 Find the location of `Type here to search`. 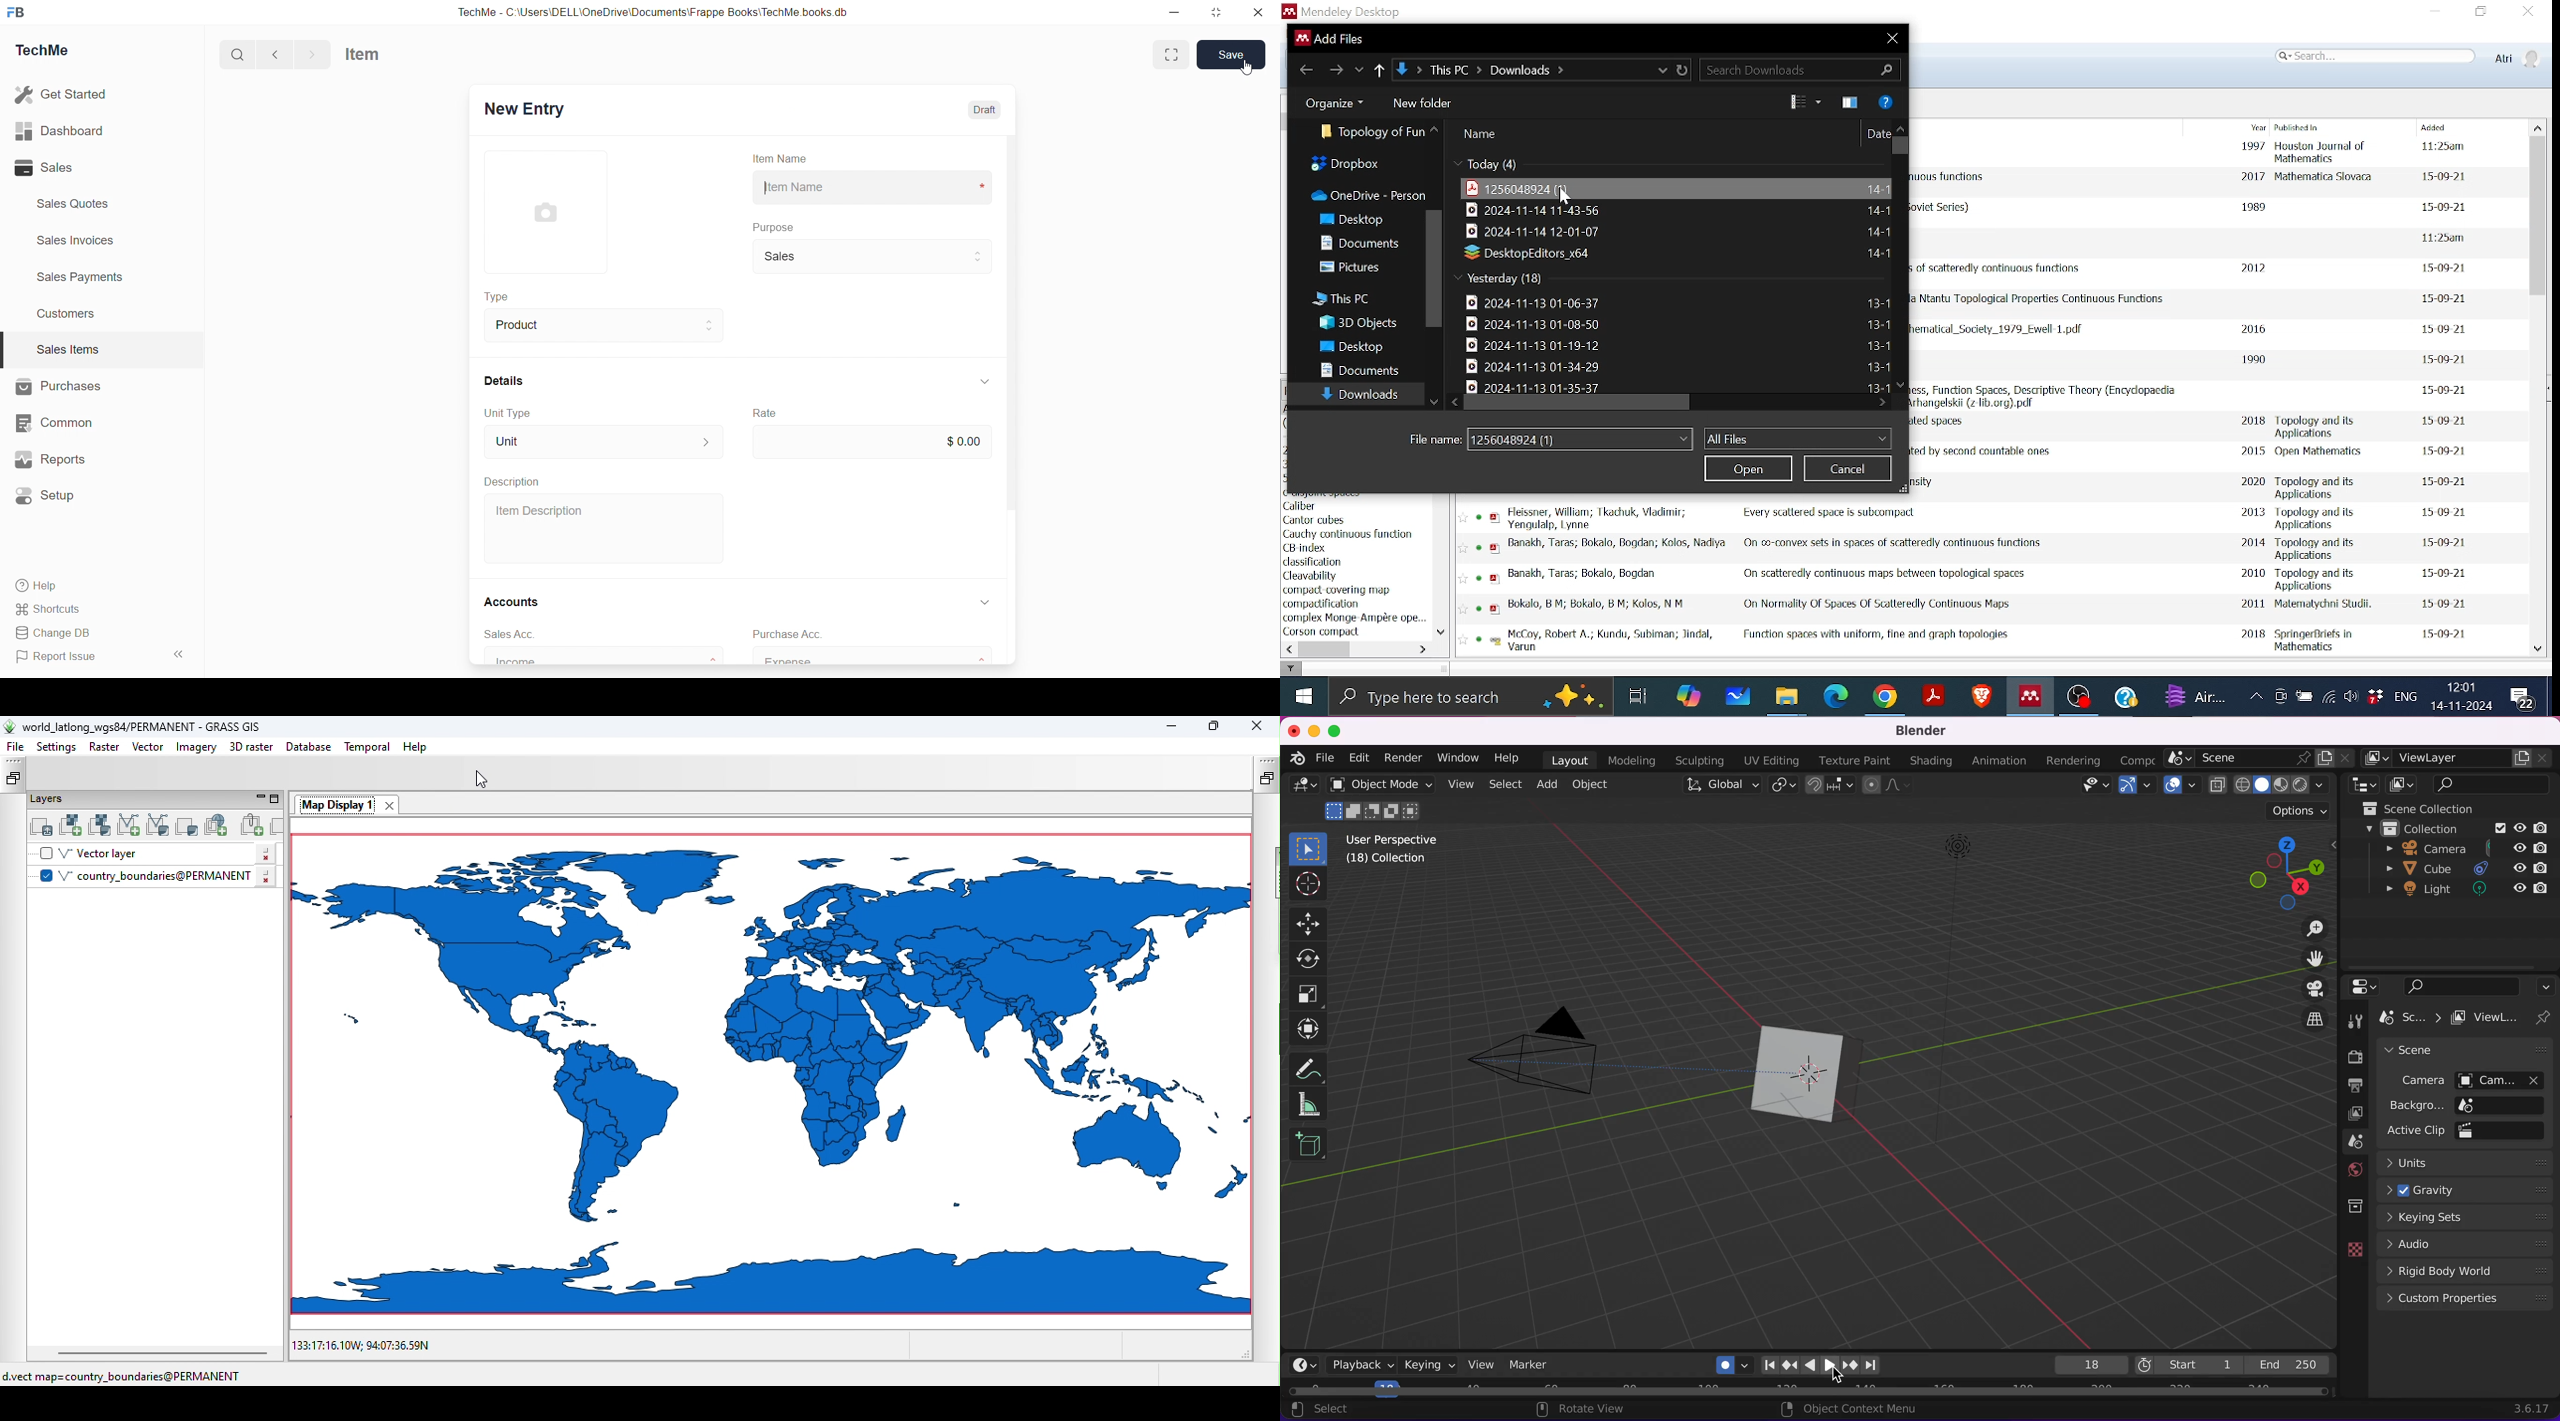

Type here to search is located at coordinates (1471, 697).